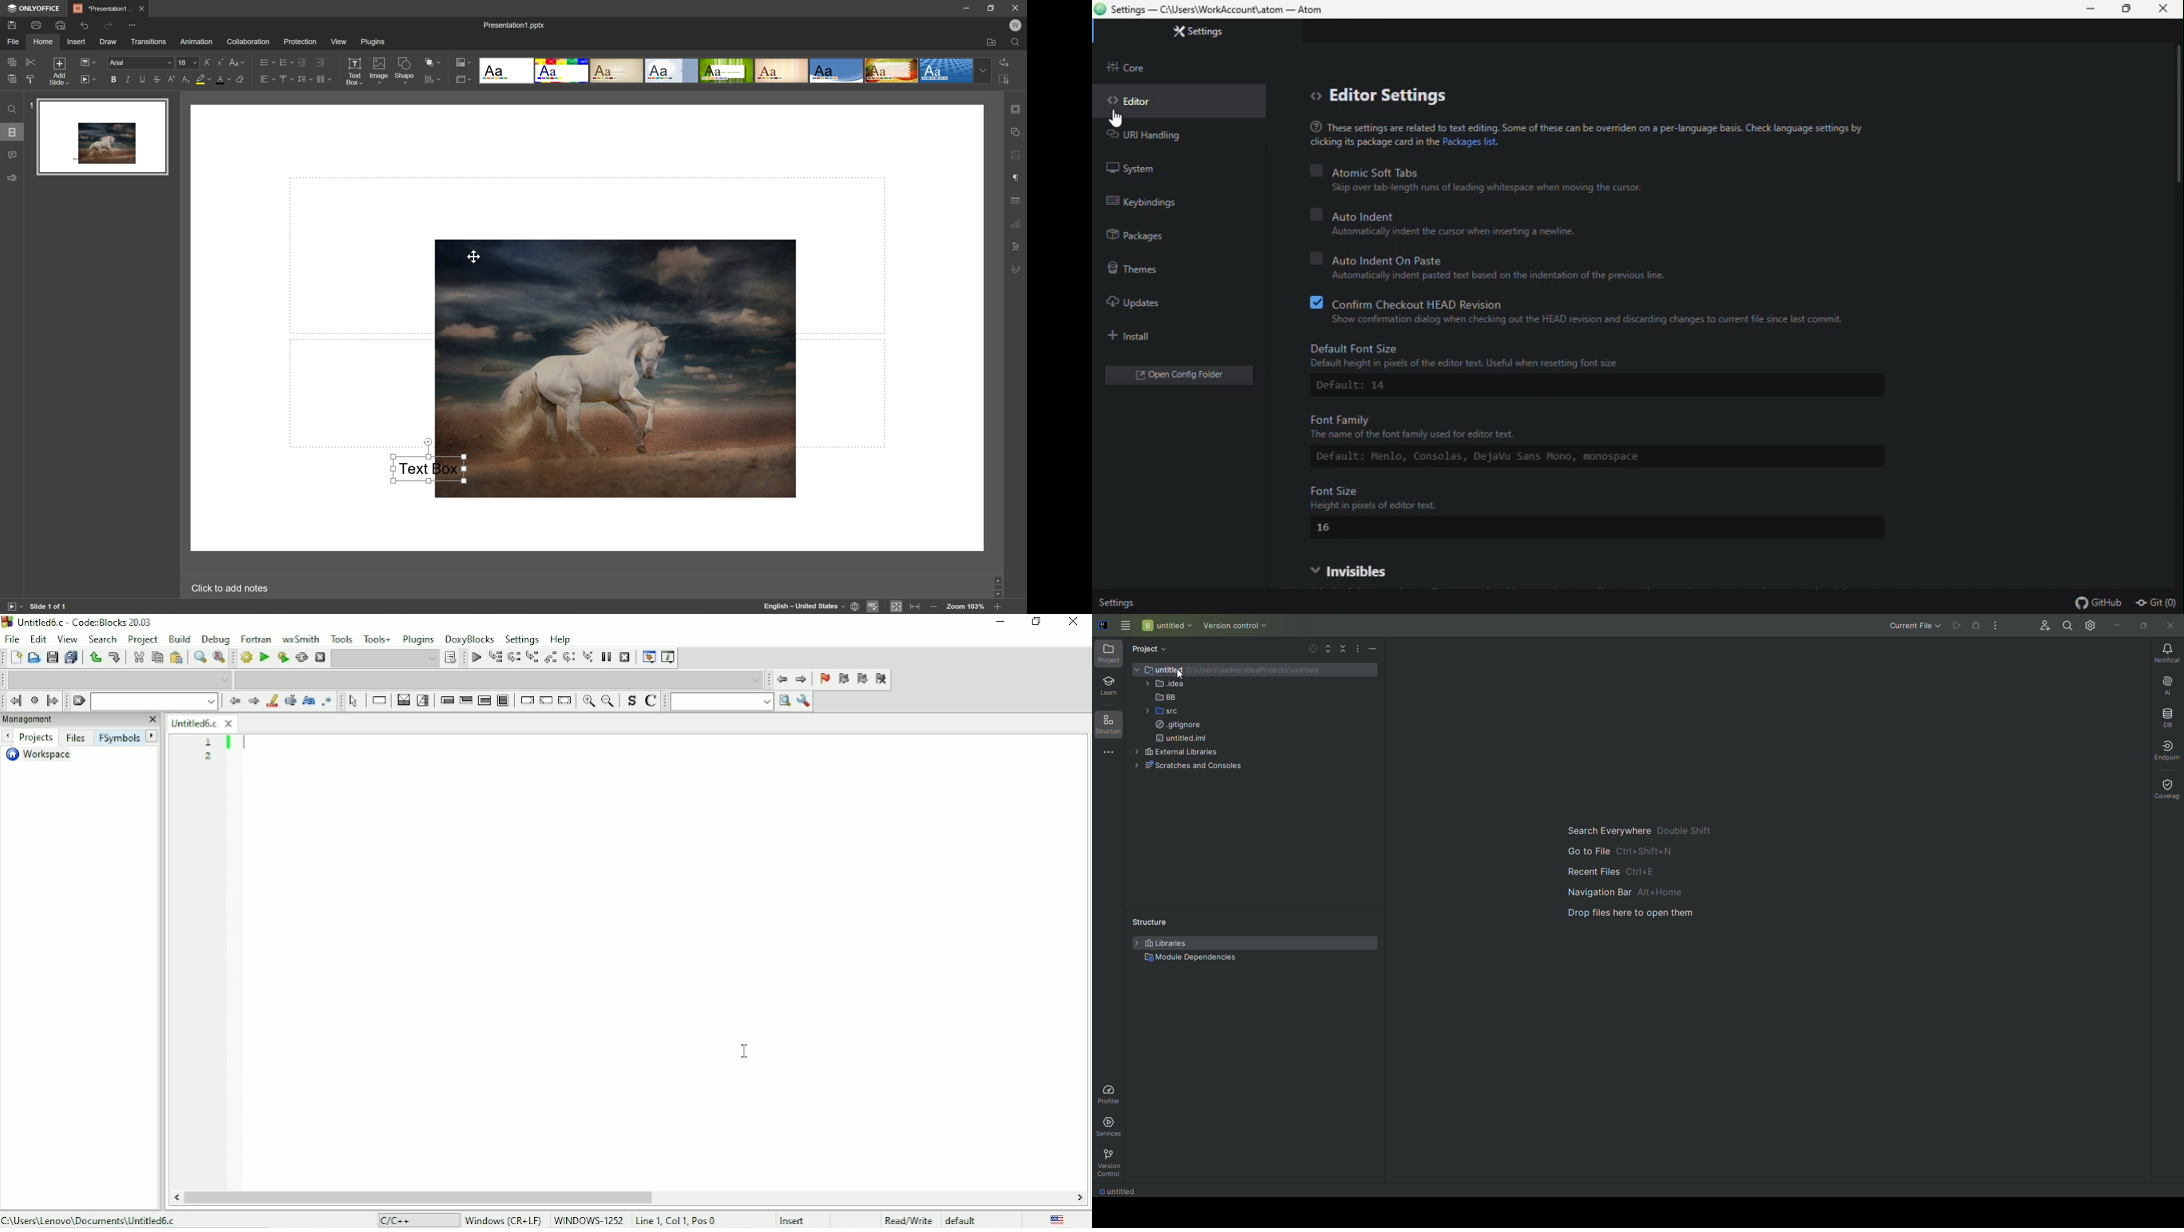 This screenshot has width=2184, height=1232. Describe the element at coordinates (652, 701) in the screenshot. I see `Toggle comments` at that location.